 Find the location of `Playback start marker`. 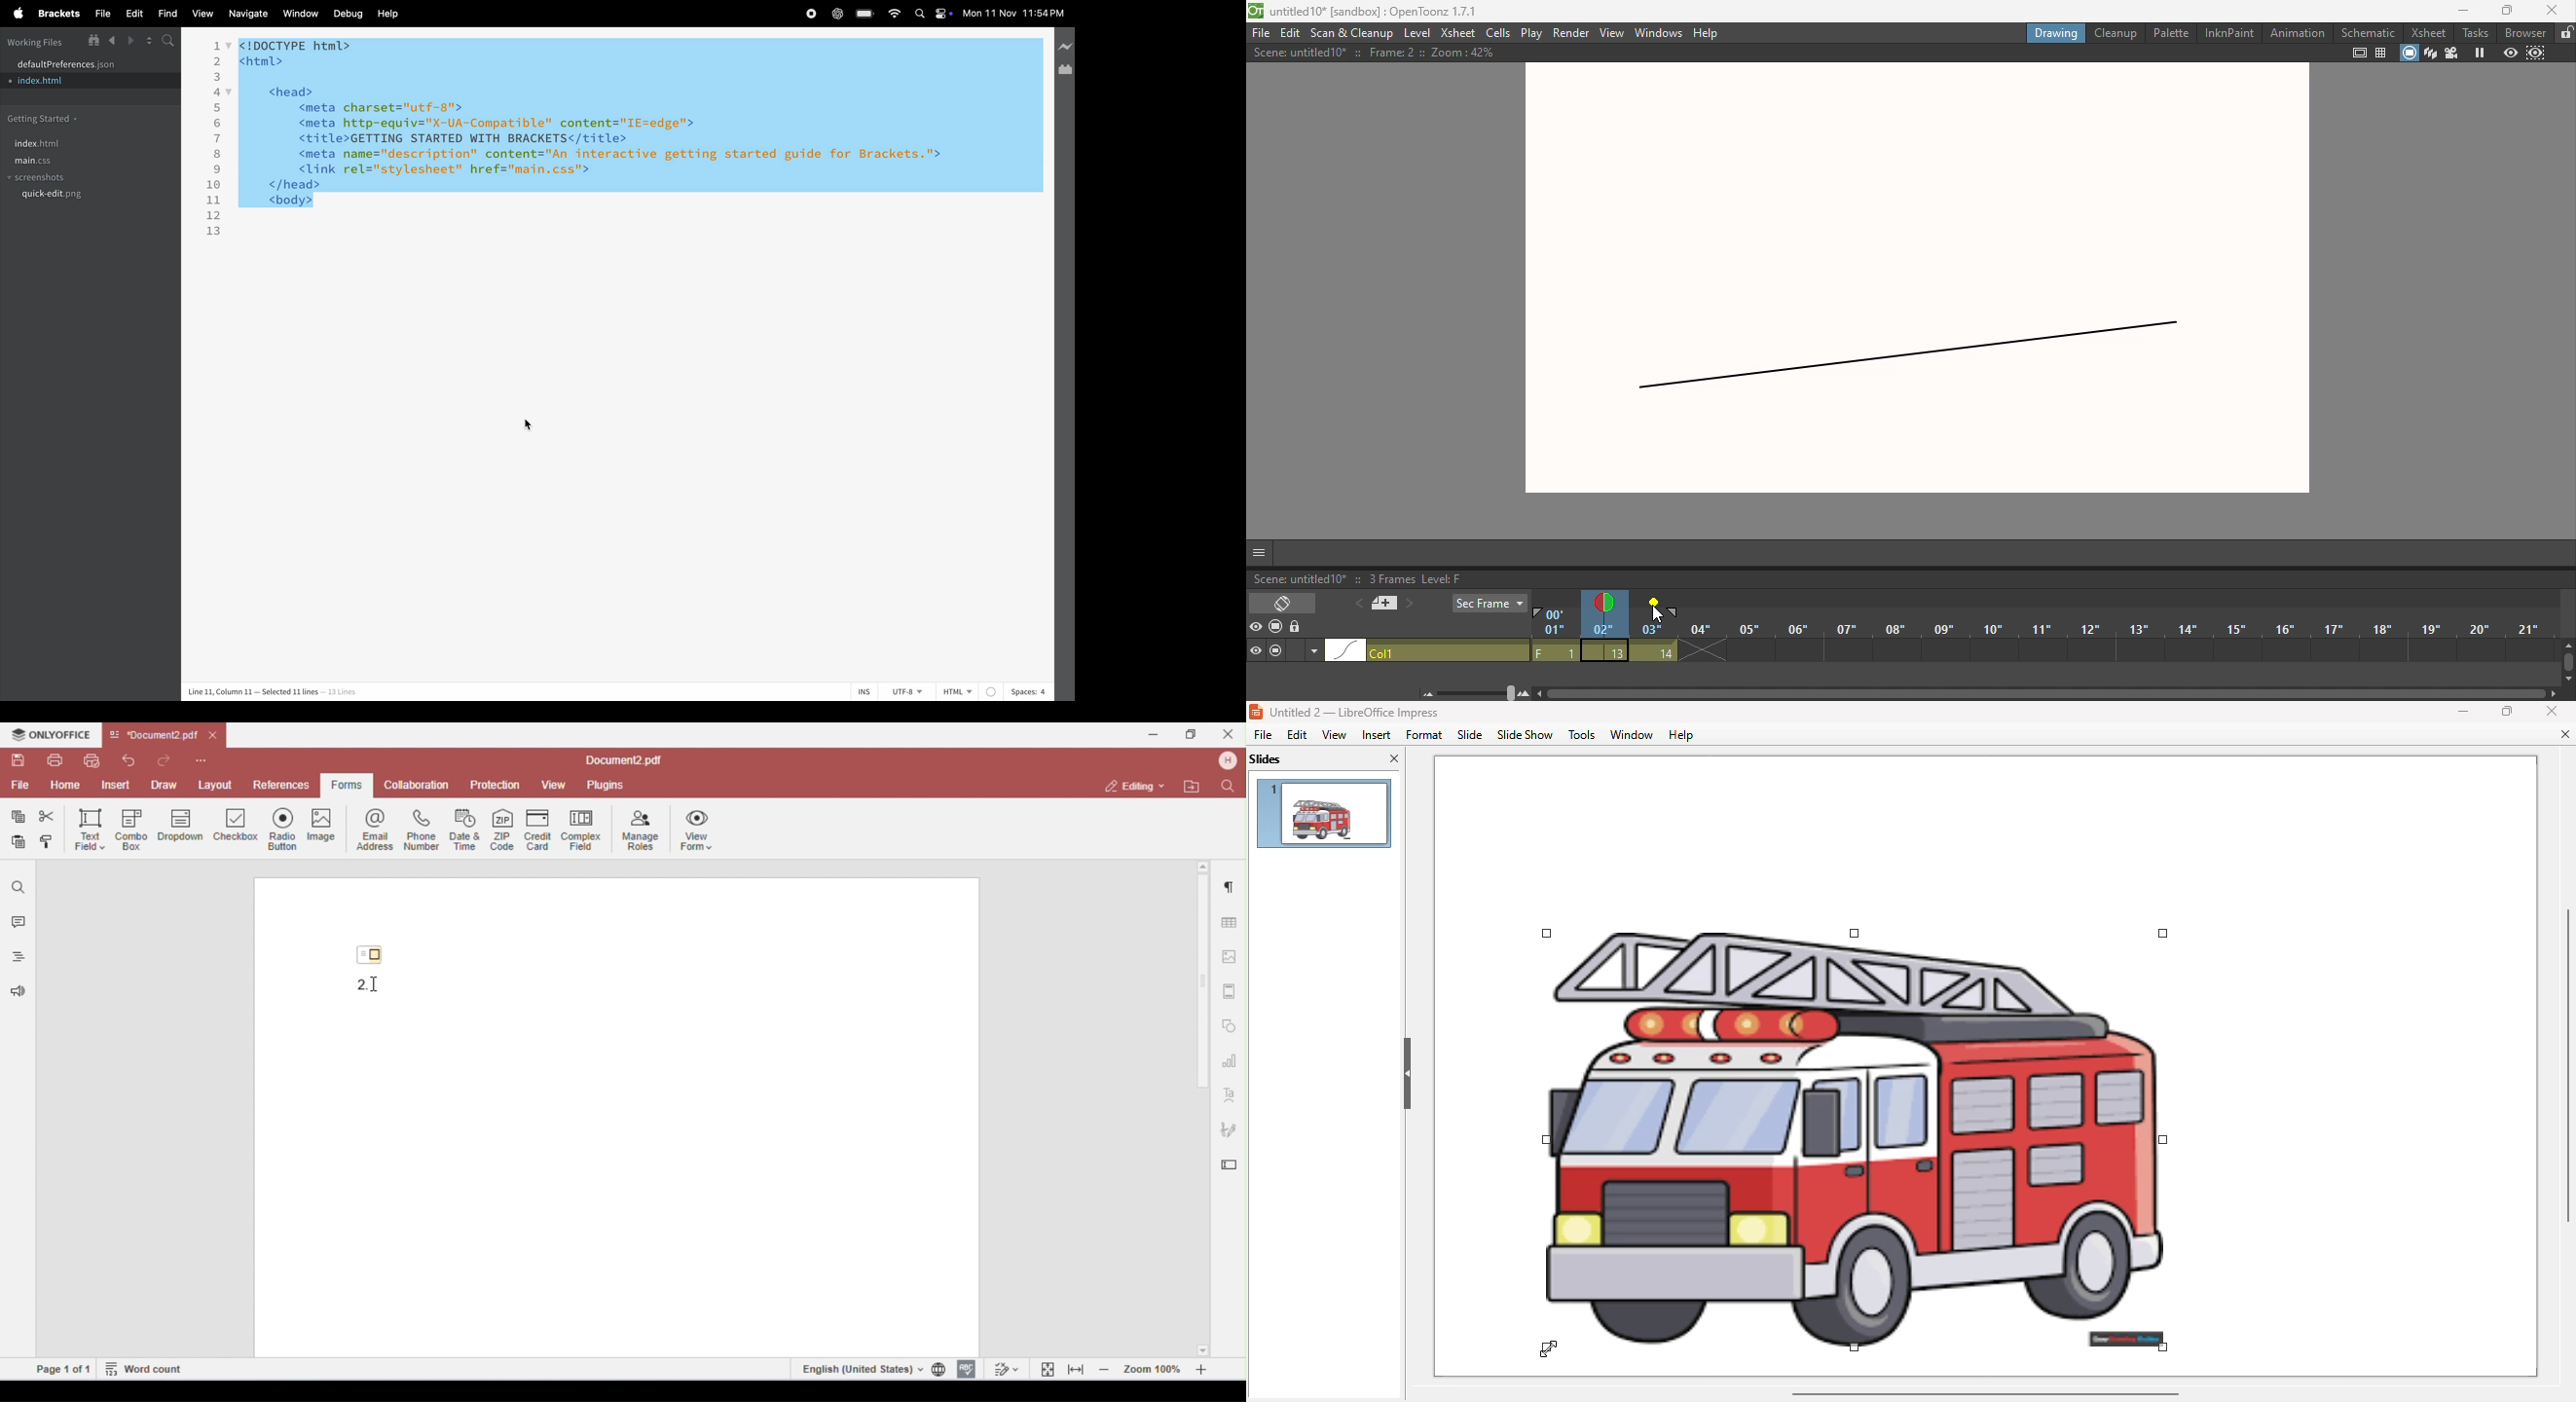

Playback start marker is located at coordinates (1540, 614).